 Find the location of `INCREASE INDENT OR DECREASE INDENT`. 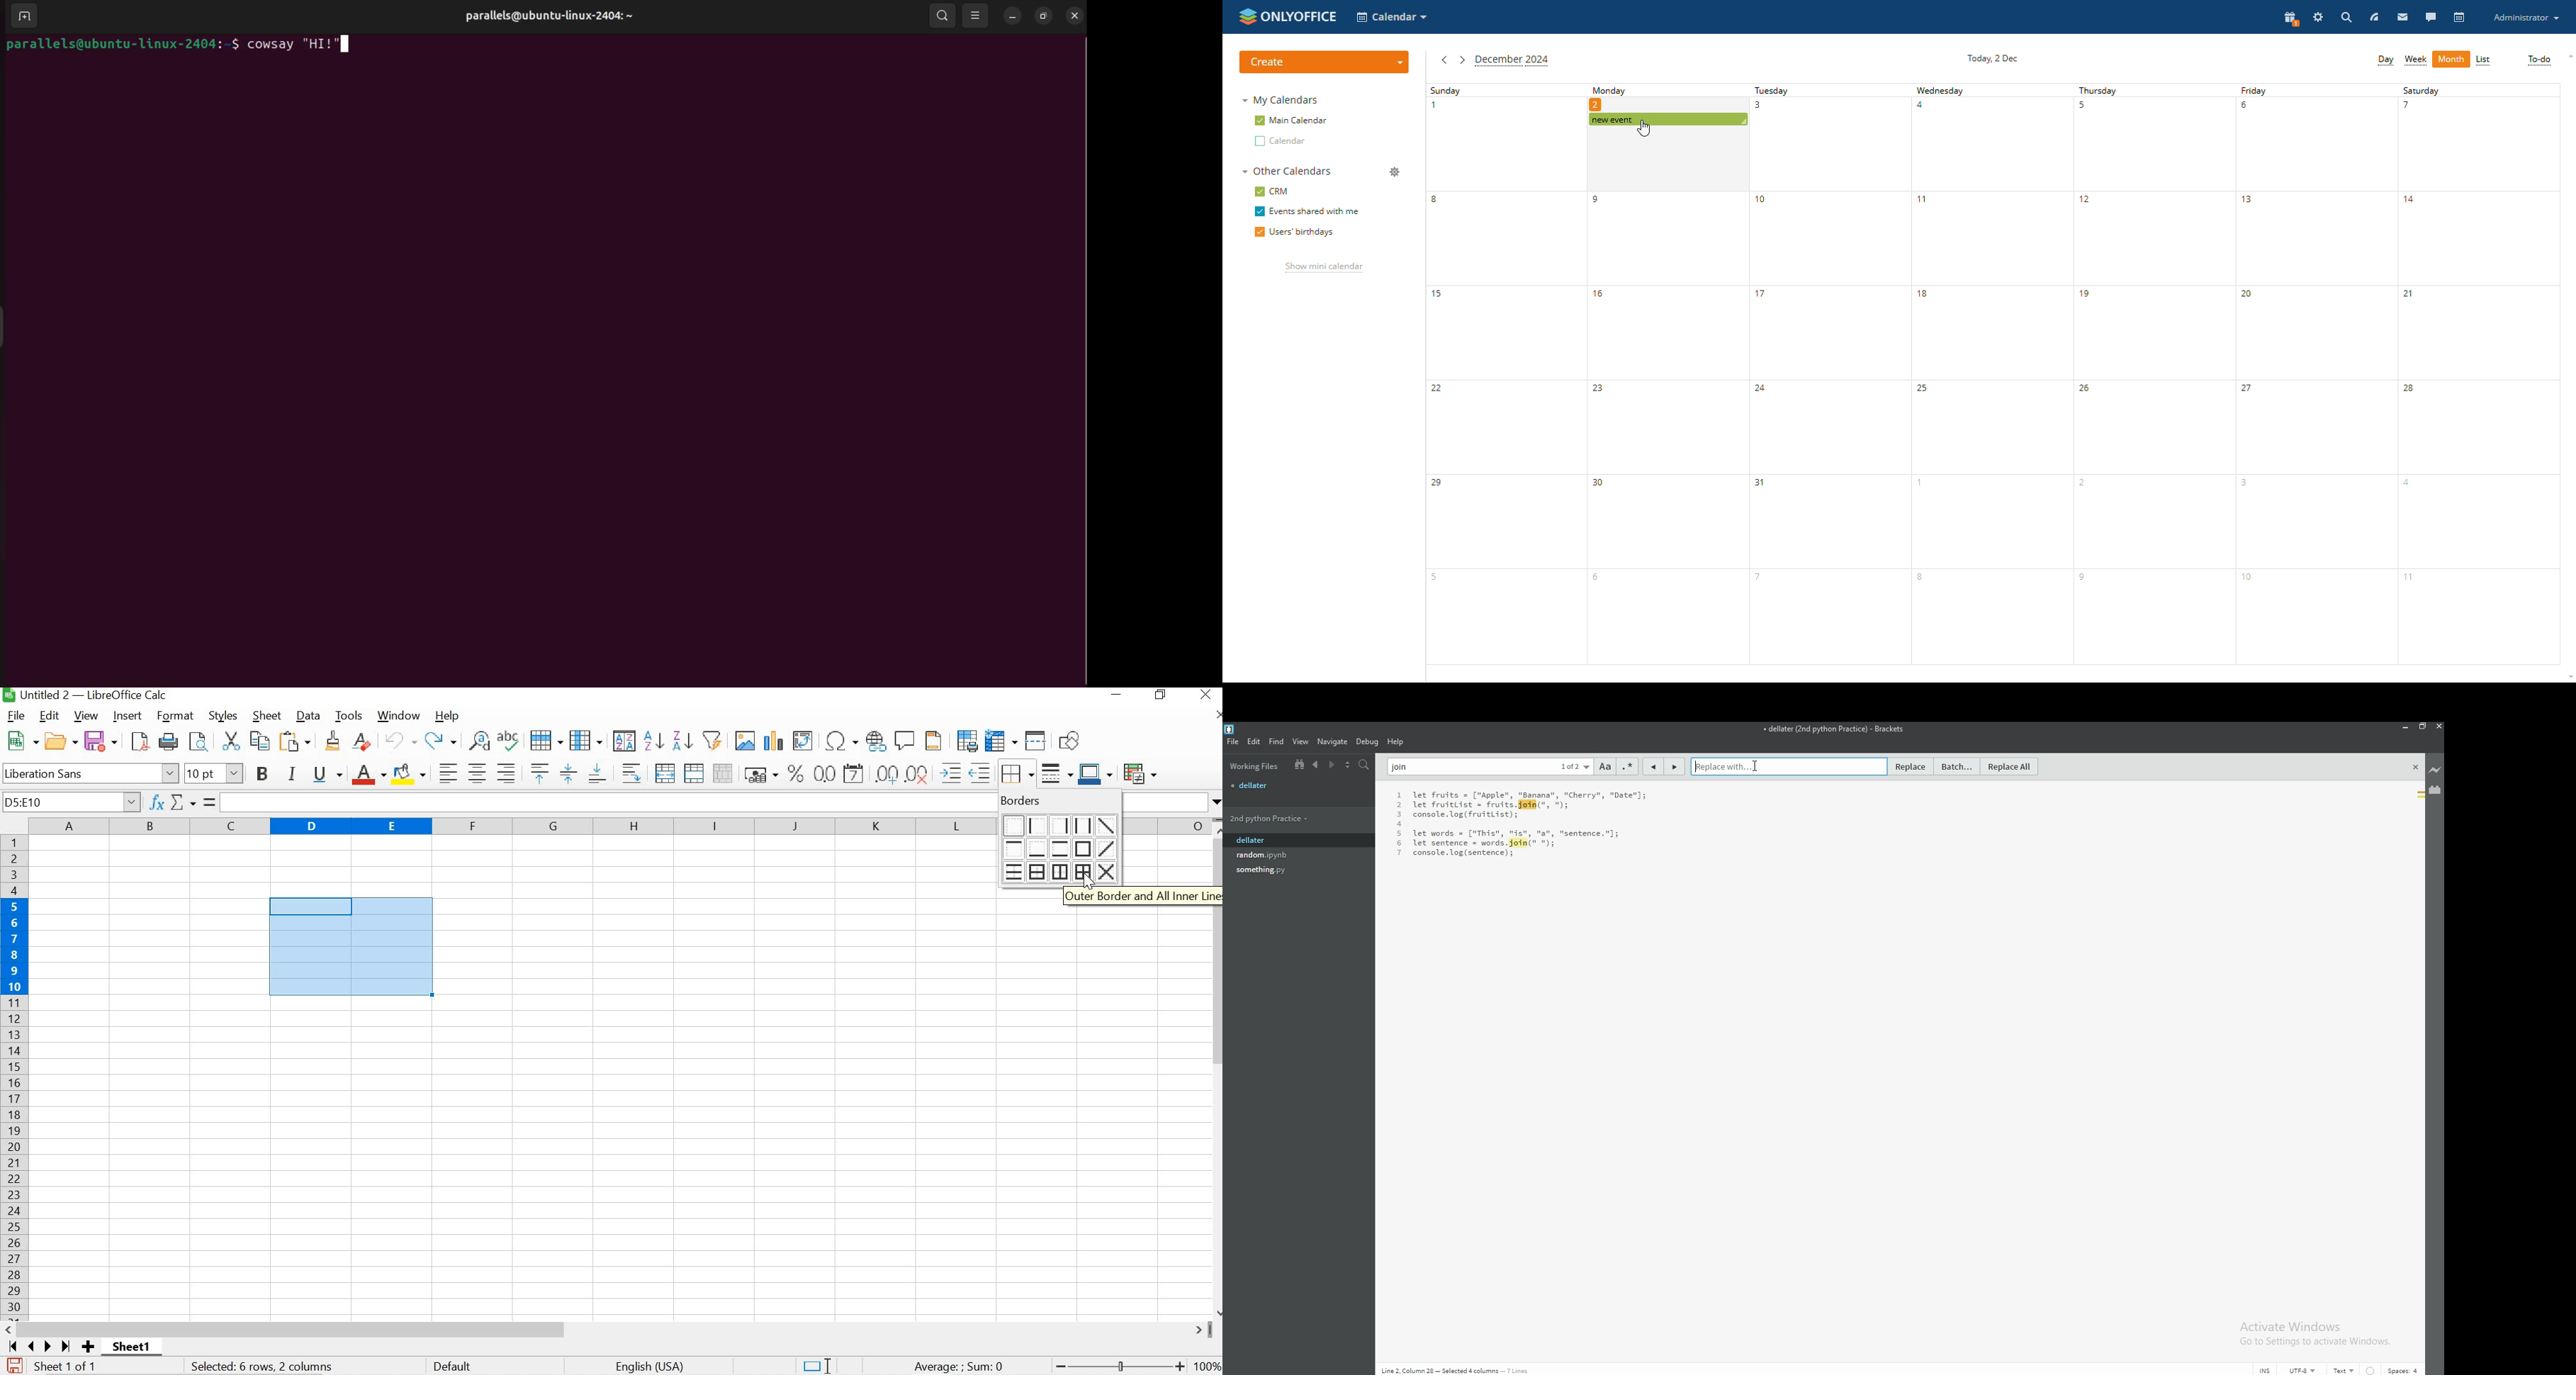

INCREASE INDENT OR DECREASE INDENT is located at coordinates (965, 774).